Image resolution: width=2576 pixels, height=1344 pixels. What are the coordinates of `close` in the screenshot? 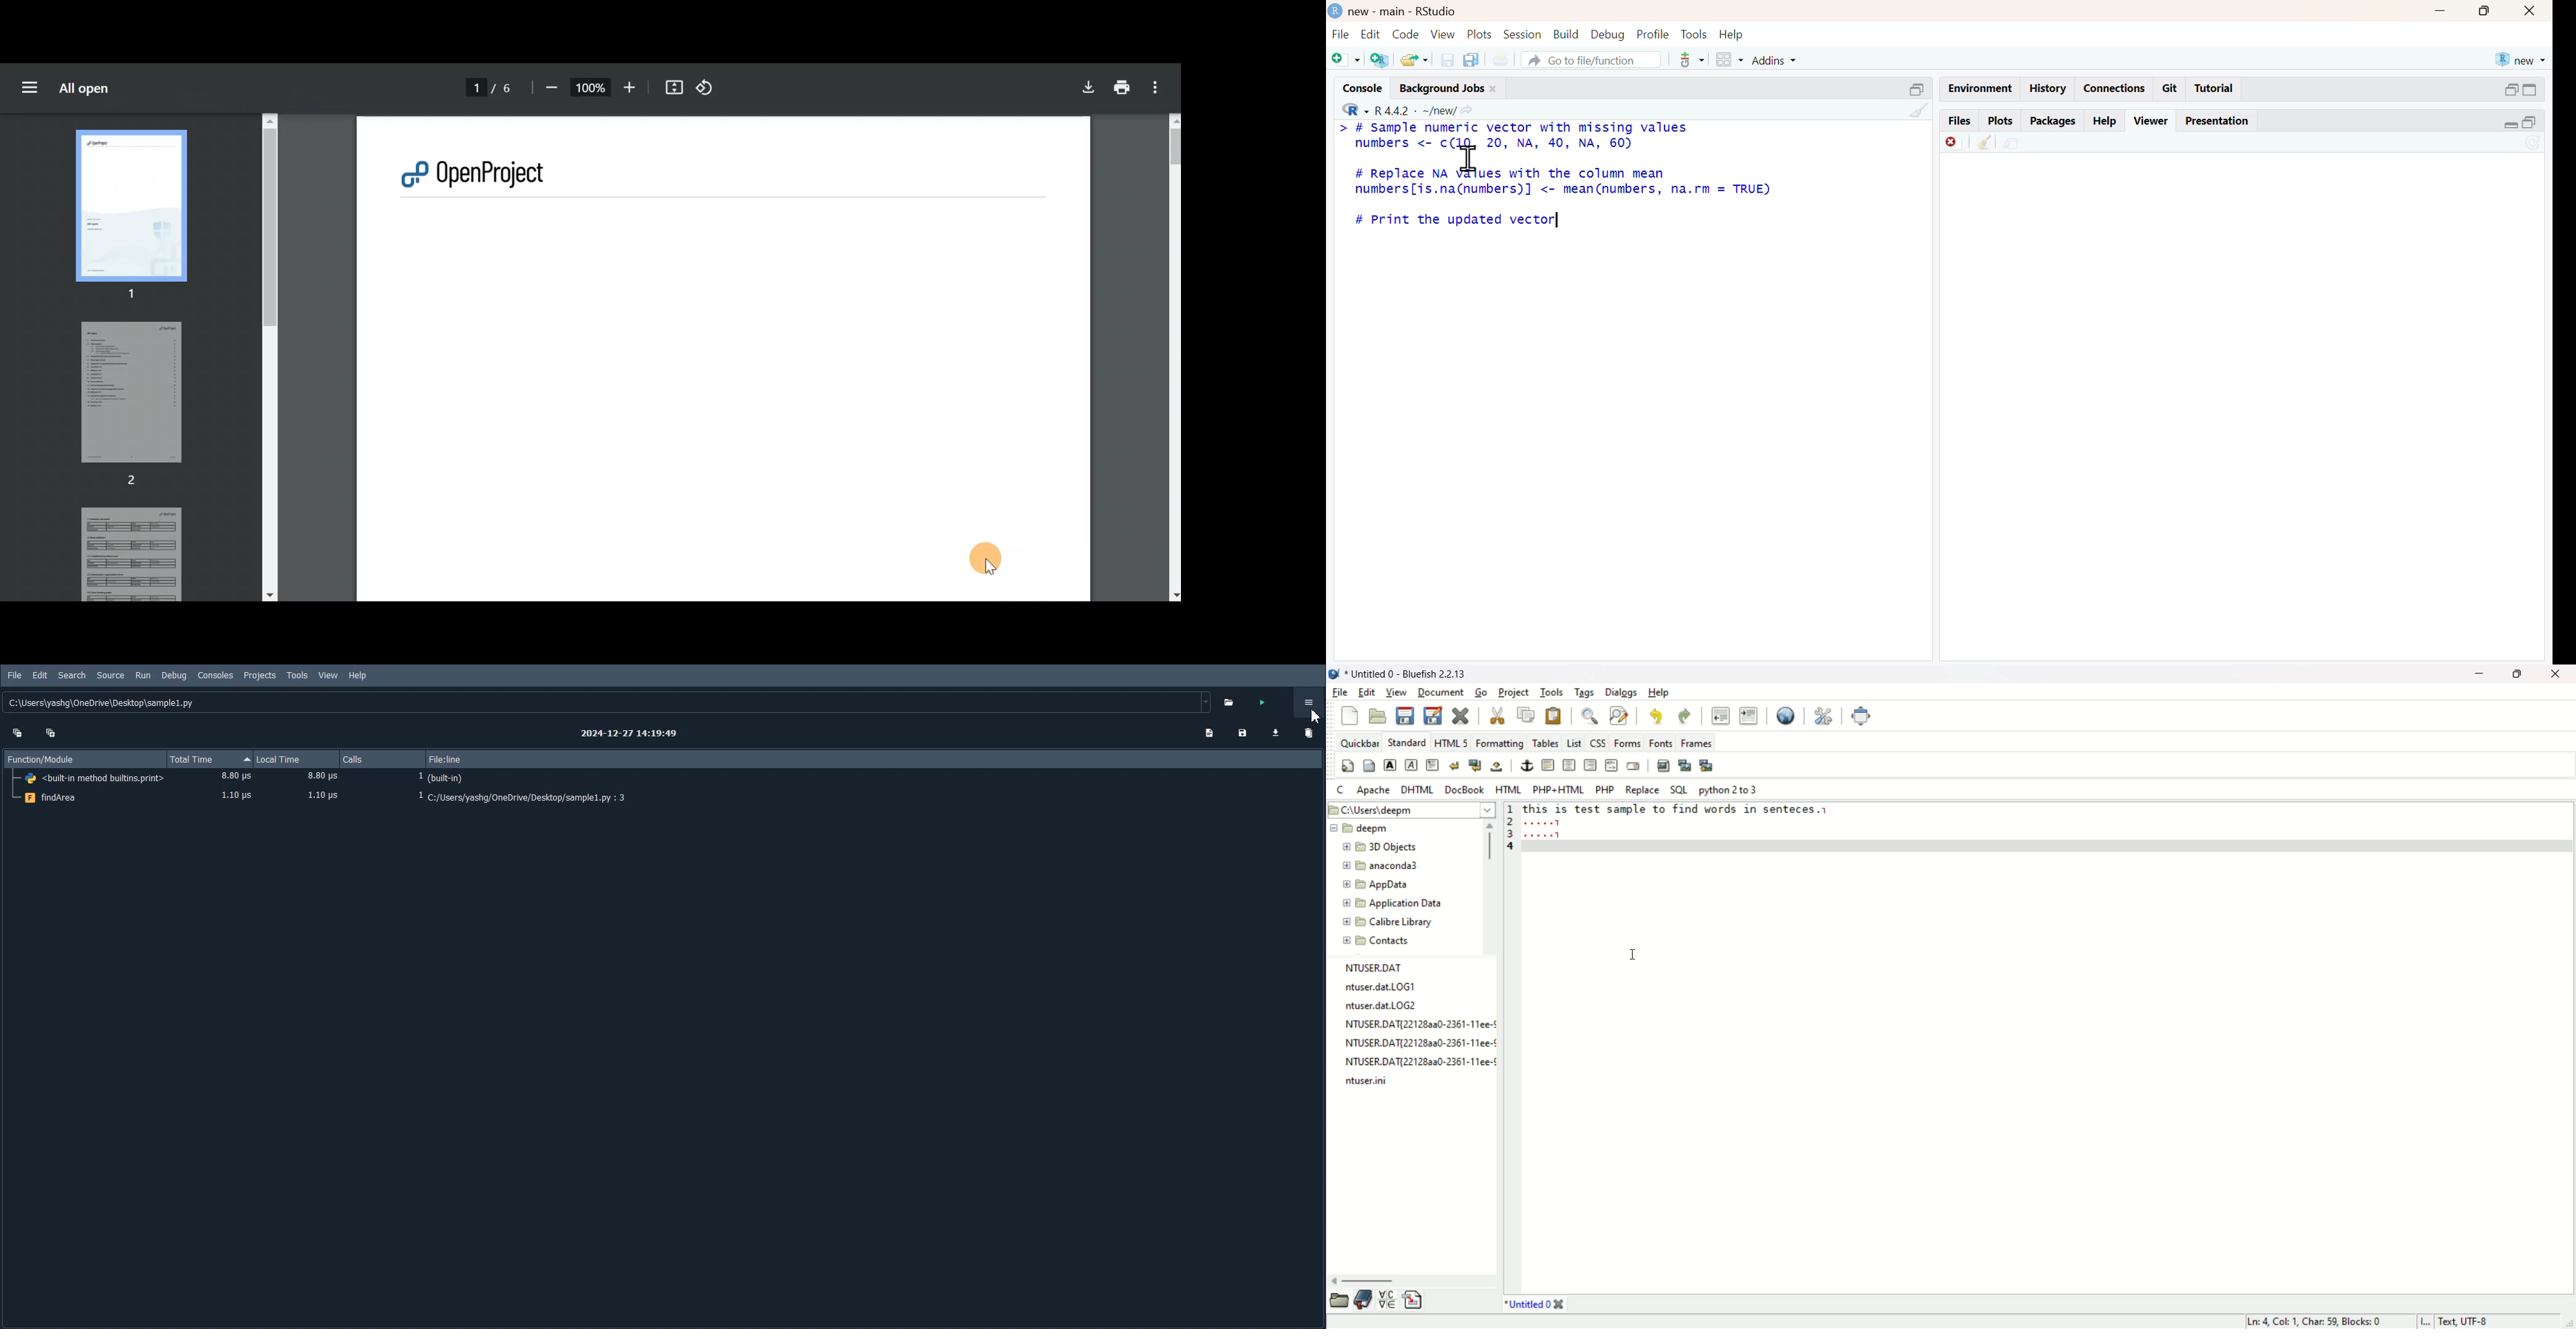 It's located at (1493, 89).